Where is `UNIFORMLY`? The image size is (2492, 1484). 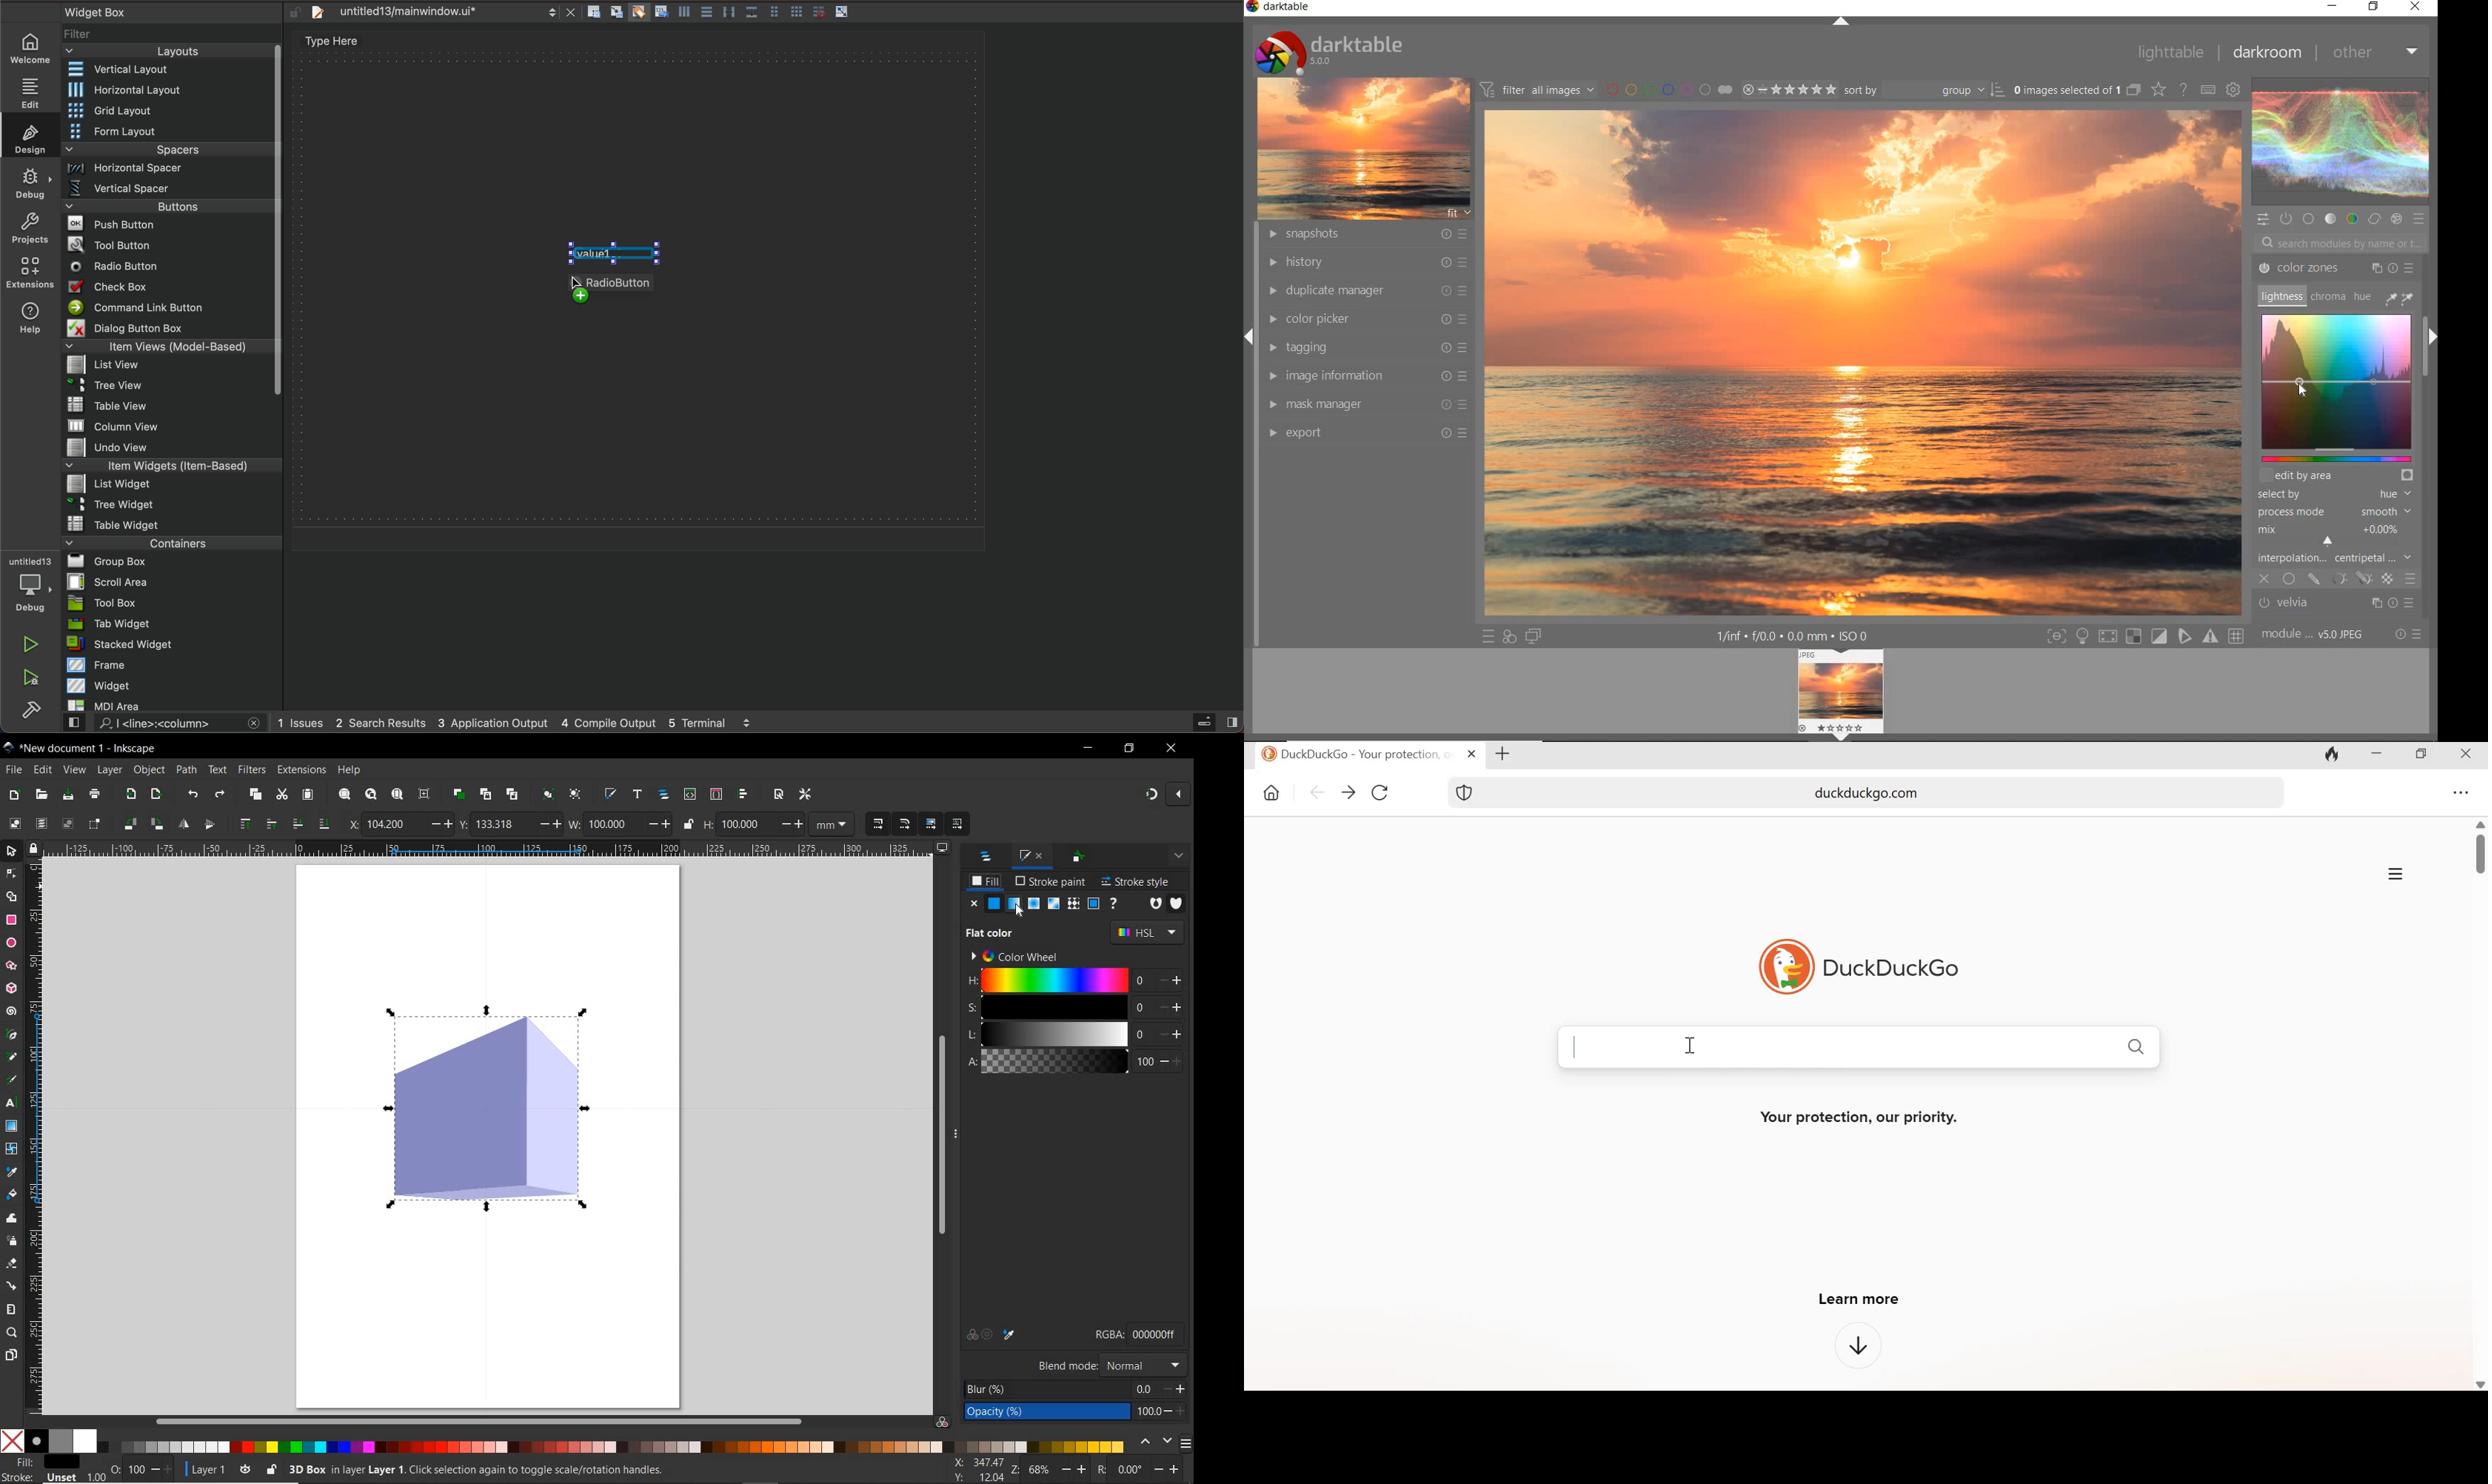 UNIFORMLY is located at coordinates (2289, 580).